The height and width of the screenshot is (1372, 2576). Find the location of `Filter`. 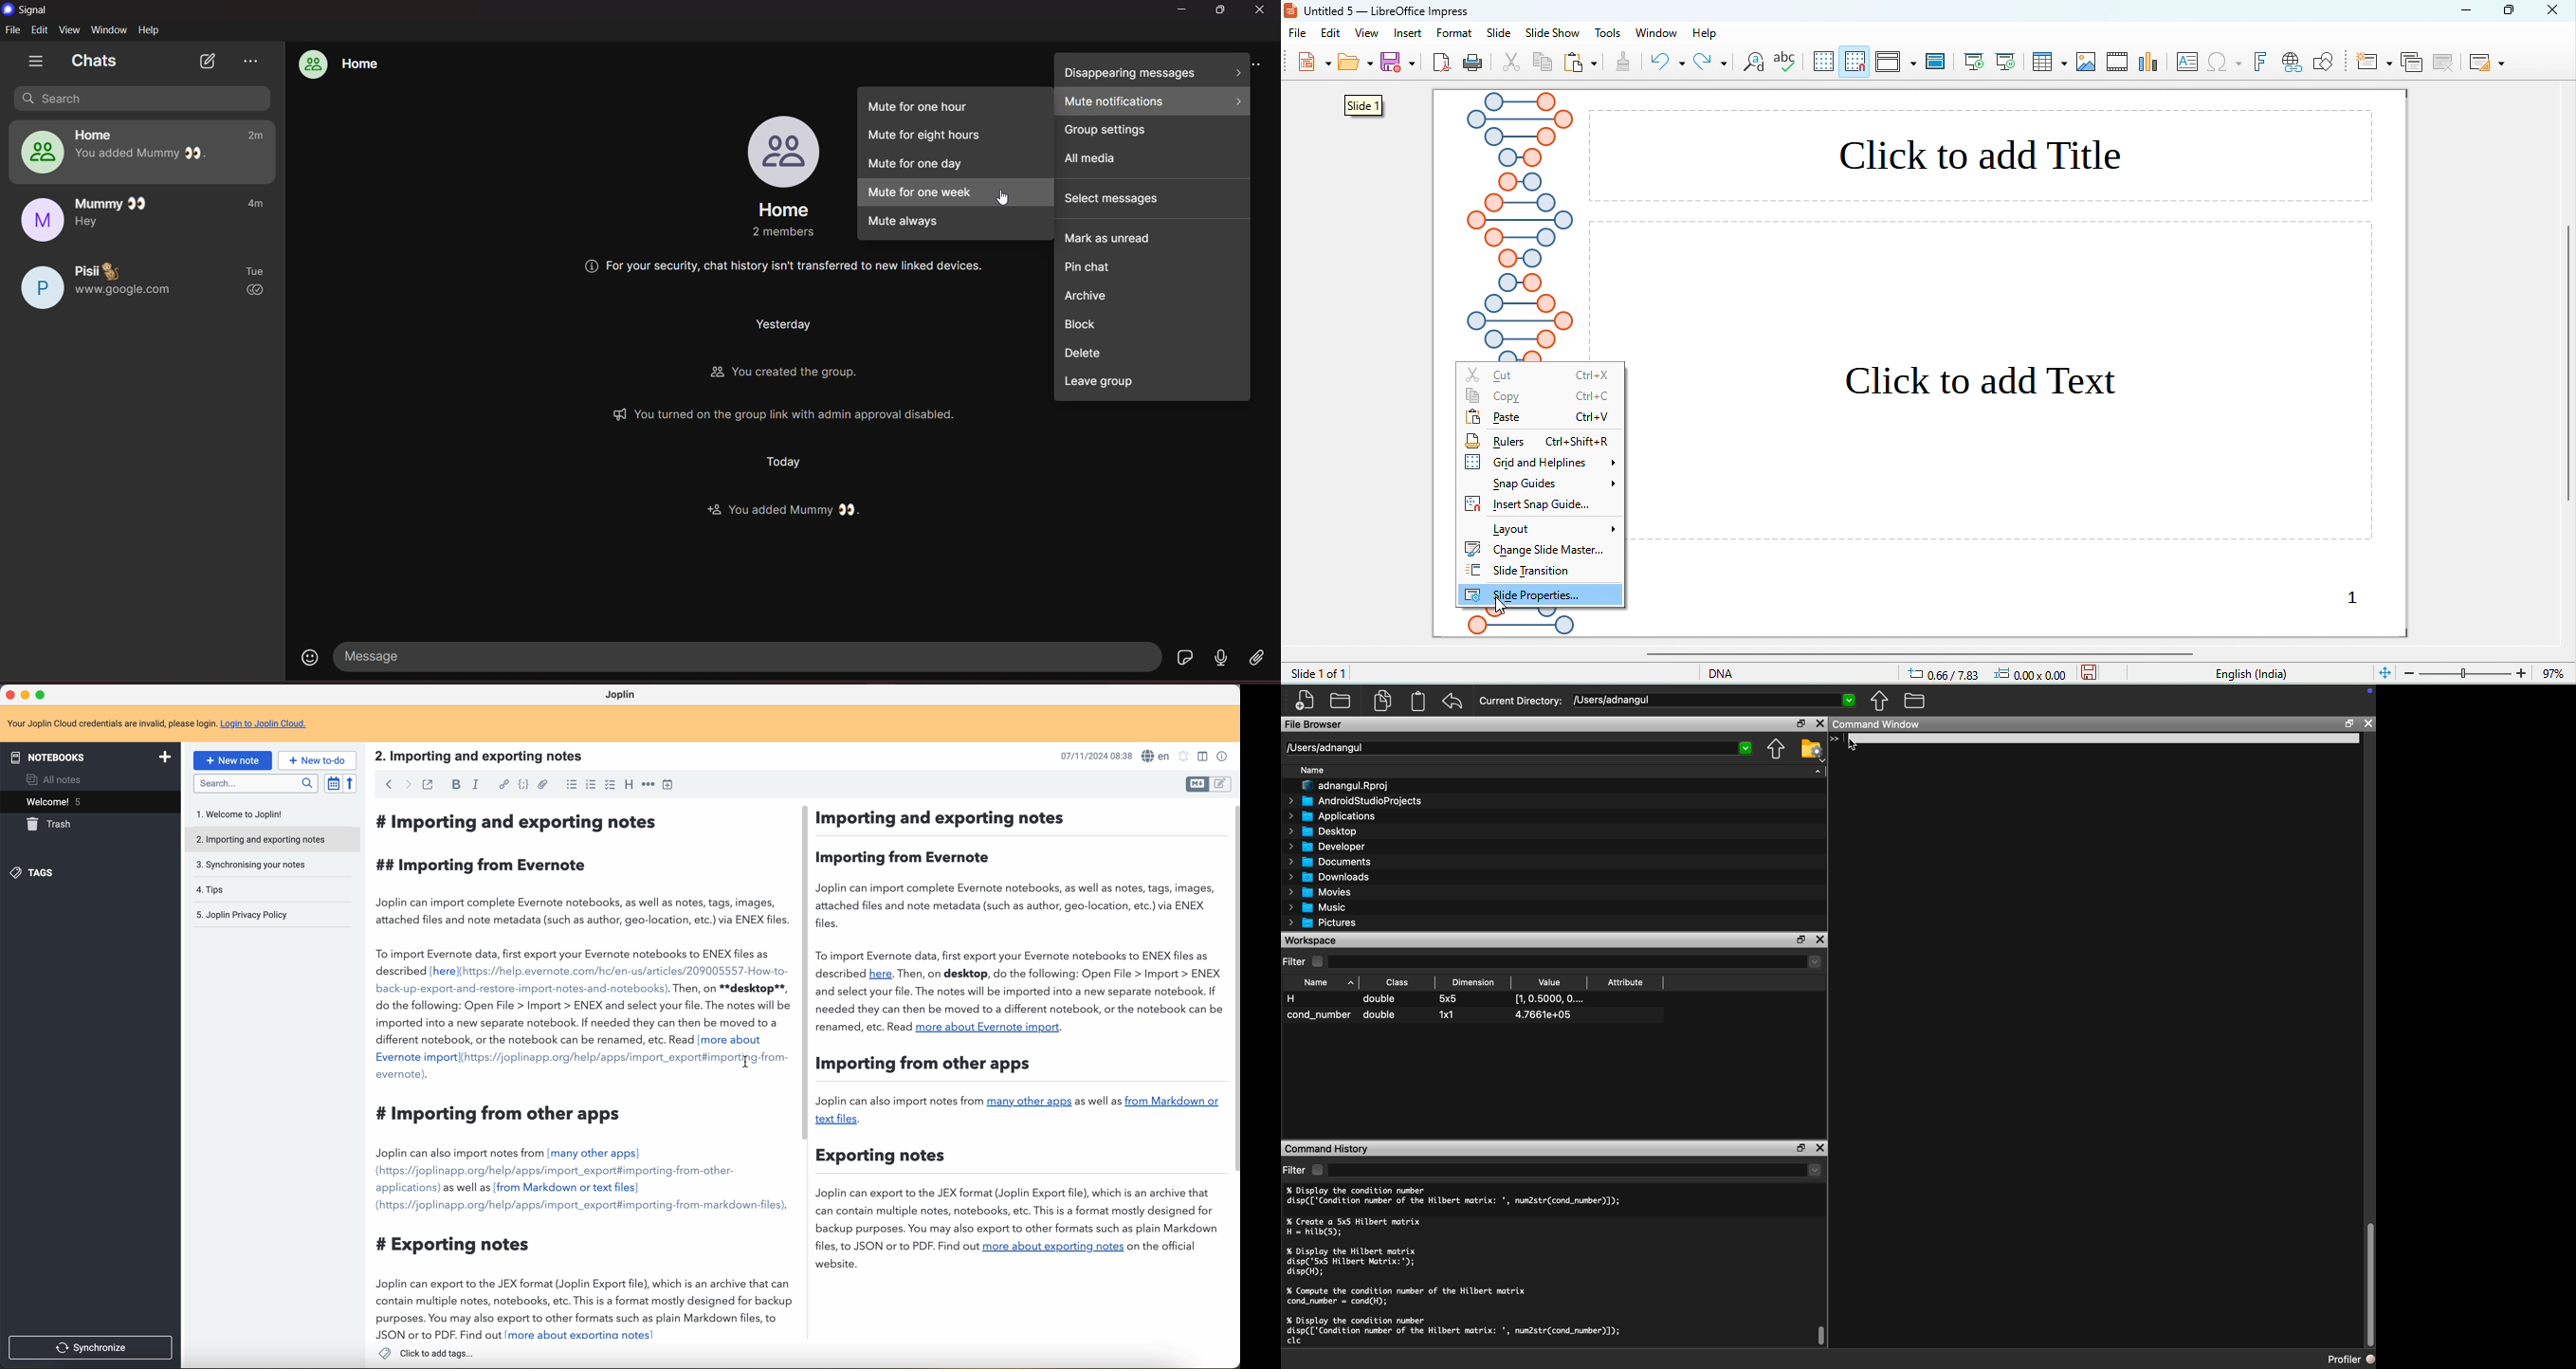

Filter is located at coordinates (1295, 1169).